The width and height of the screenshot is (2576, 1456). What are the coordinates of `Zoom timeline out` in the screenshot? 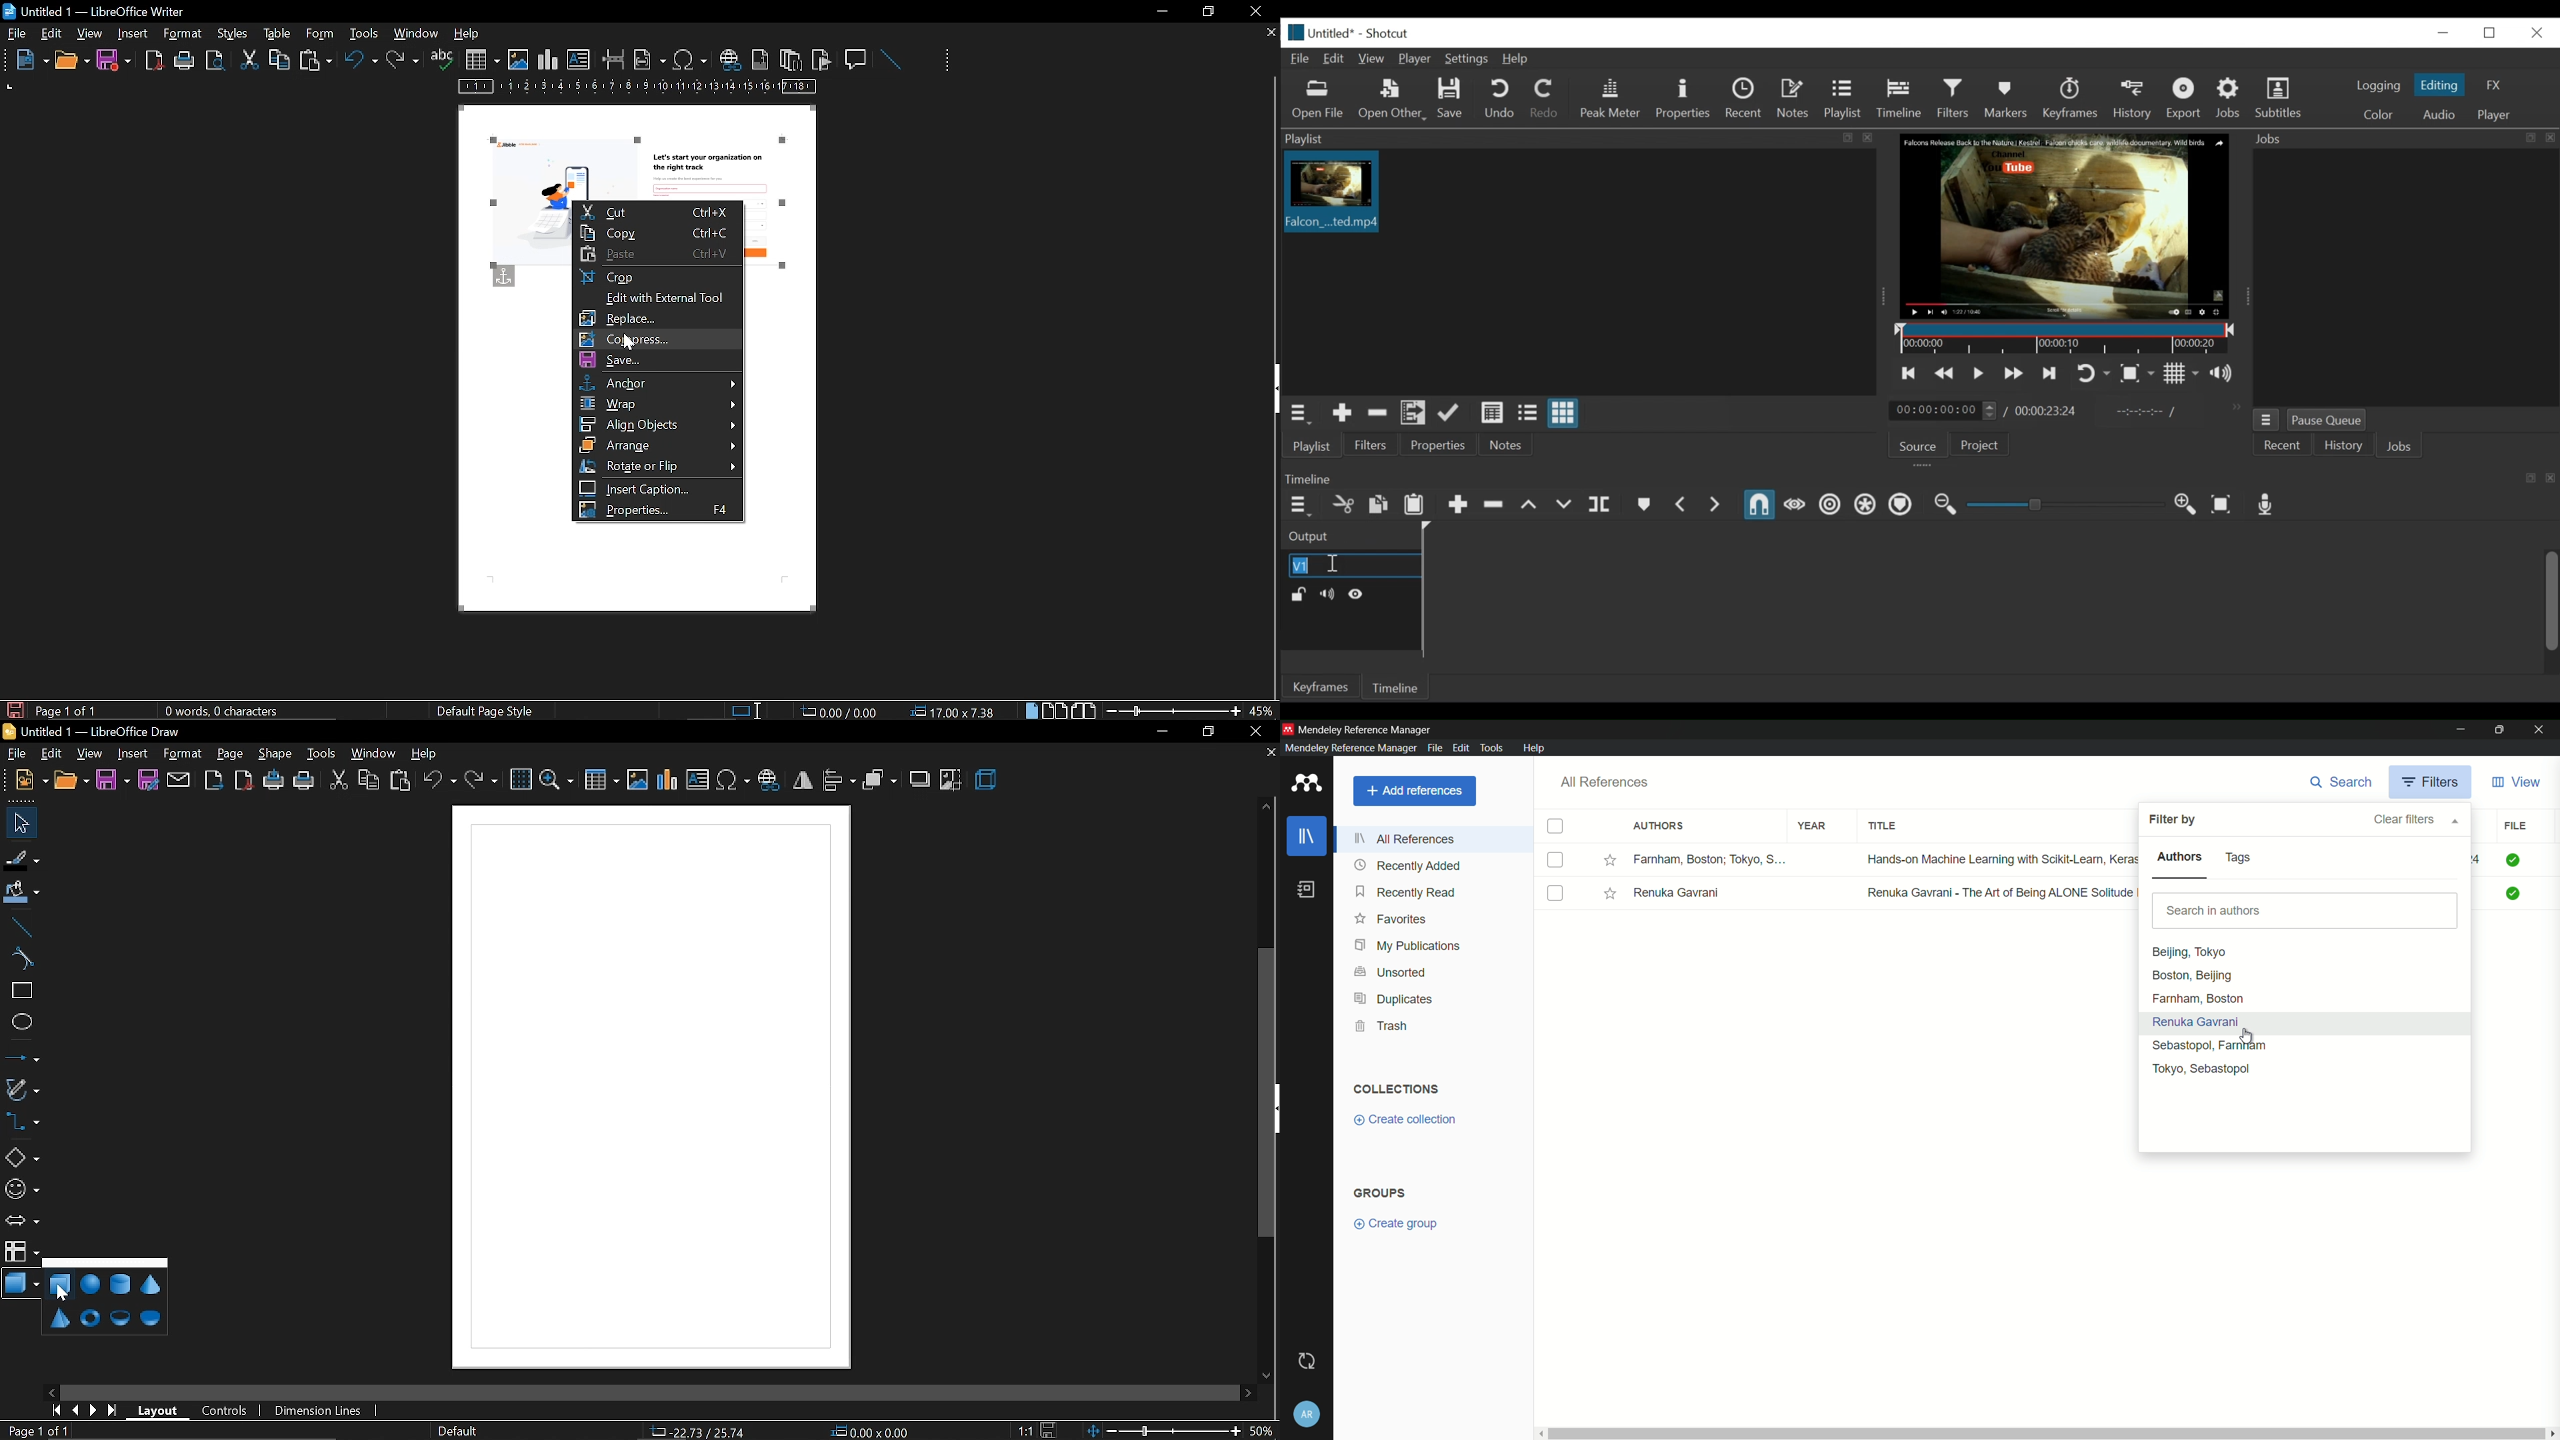 It's located at (1943, 505).